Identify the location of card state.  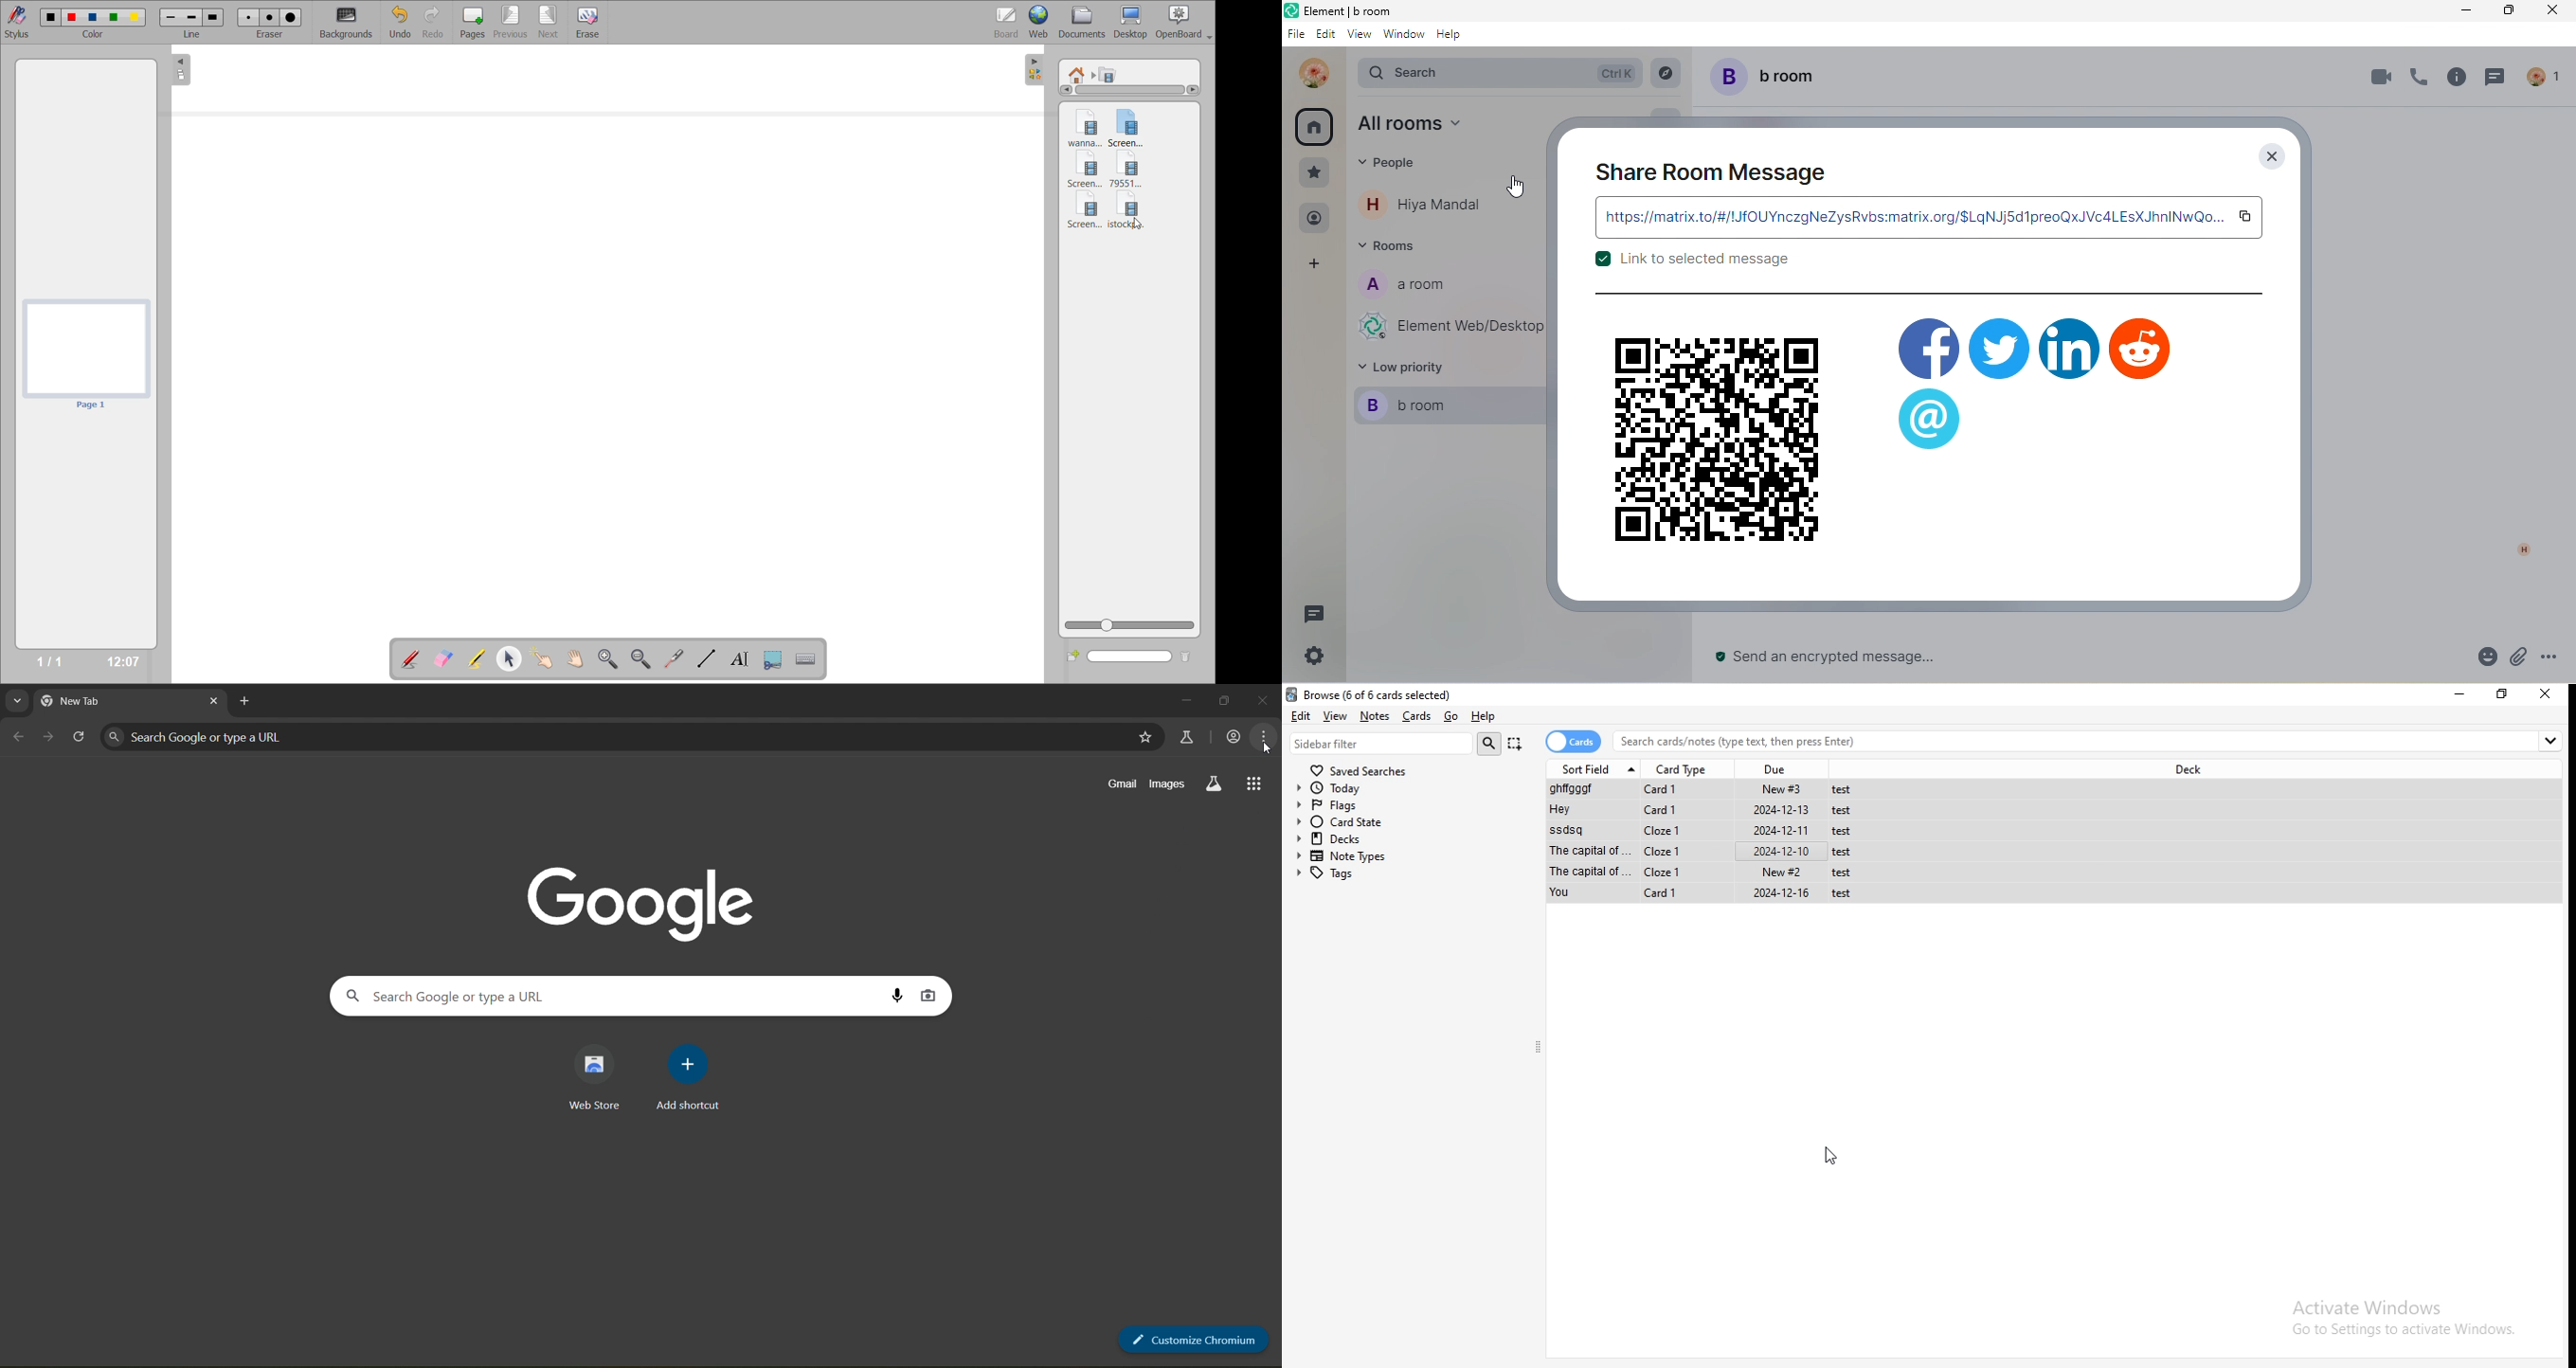
(1408, 822).